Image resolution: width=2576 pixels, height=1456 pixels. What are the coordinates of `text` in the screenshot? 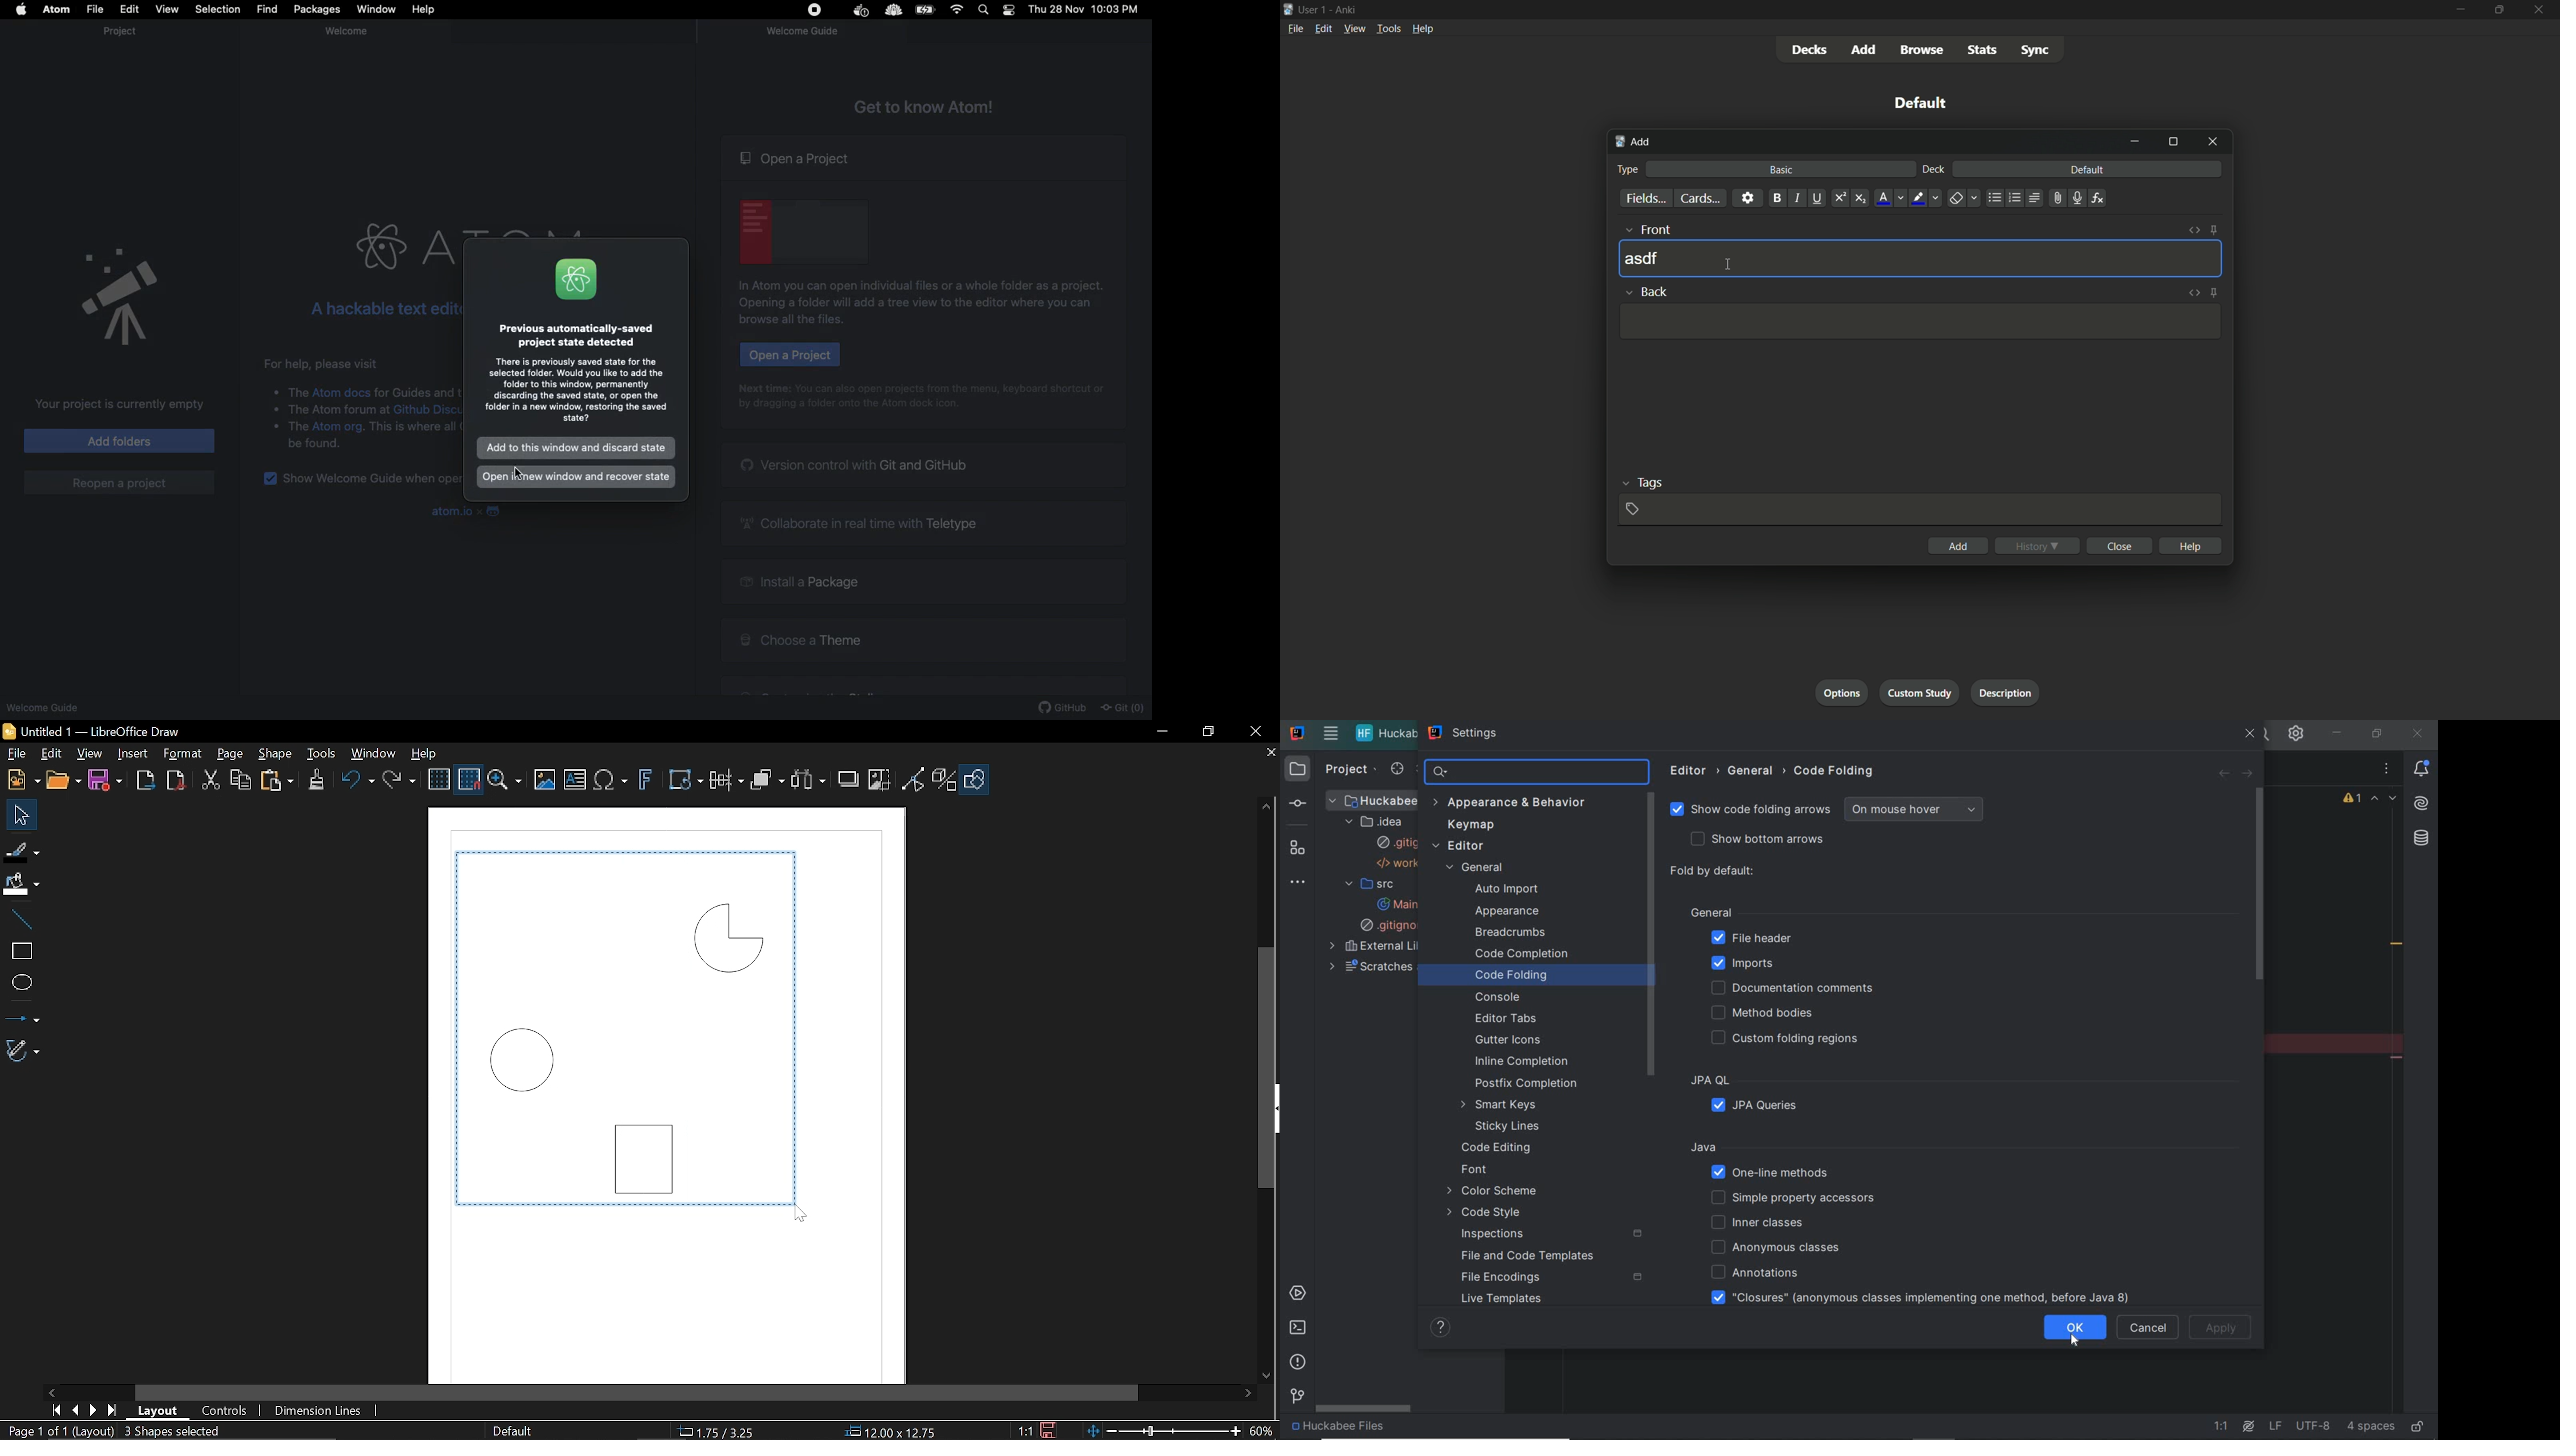 It's located at (339, 412).